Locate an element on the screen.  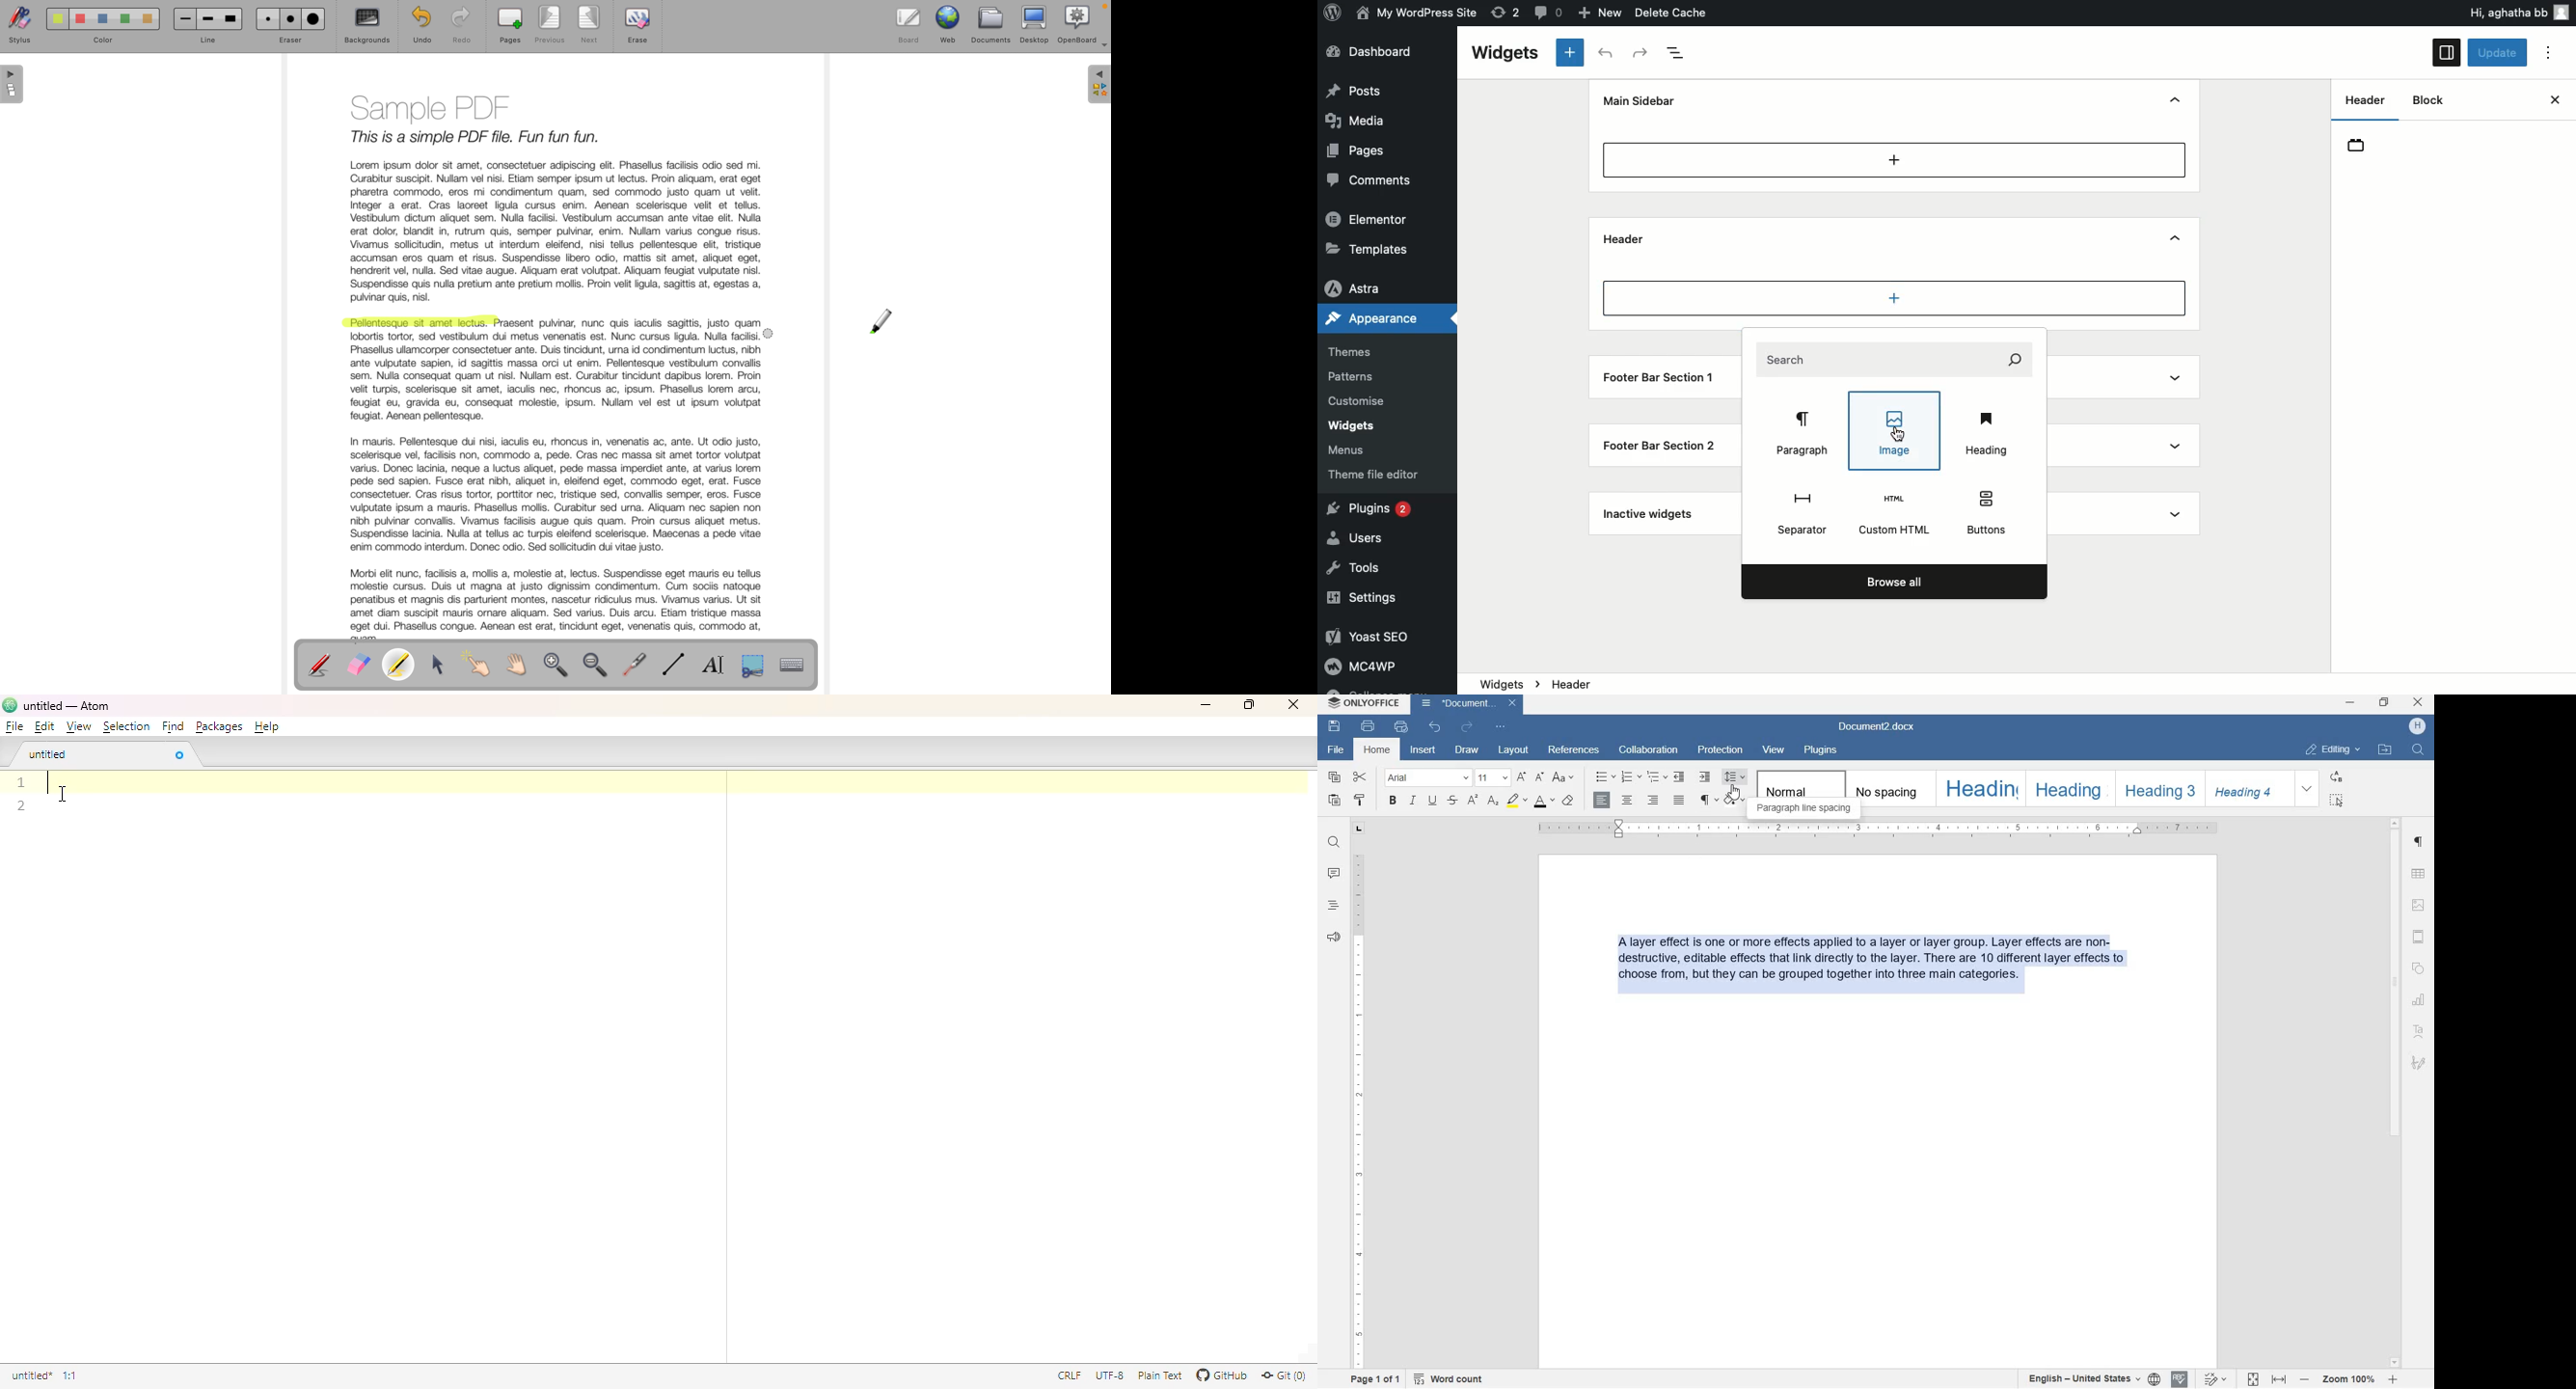
layout is located at coordinates (1512, 749).